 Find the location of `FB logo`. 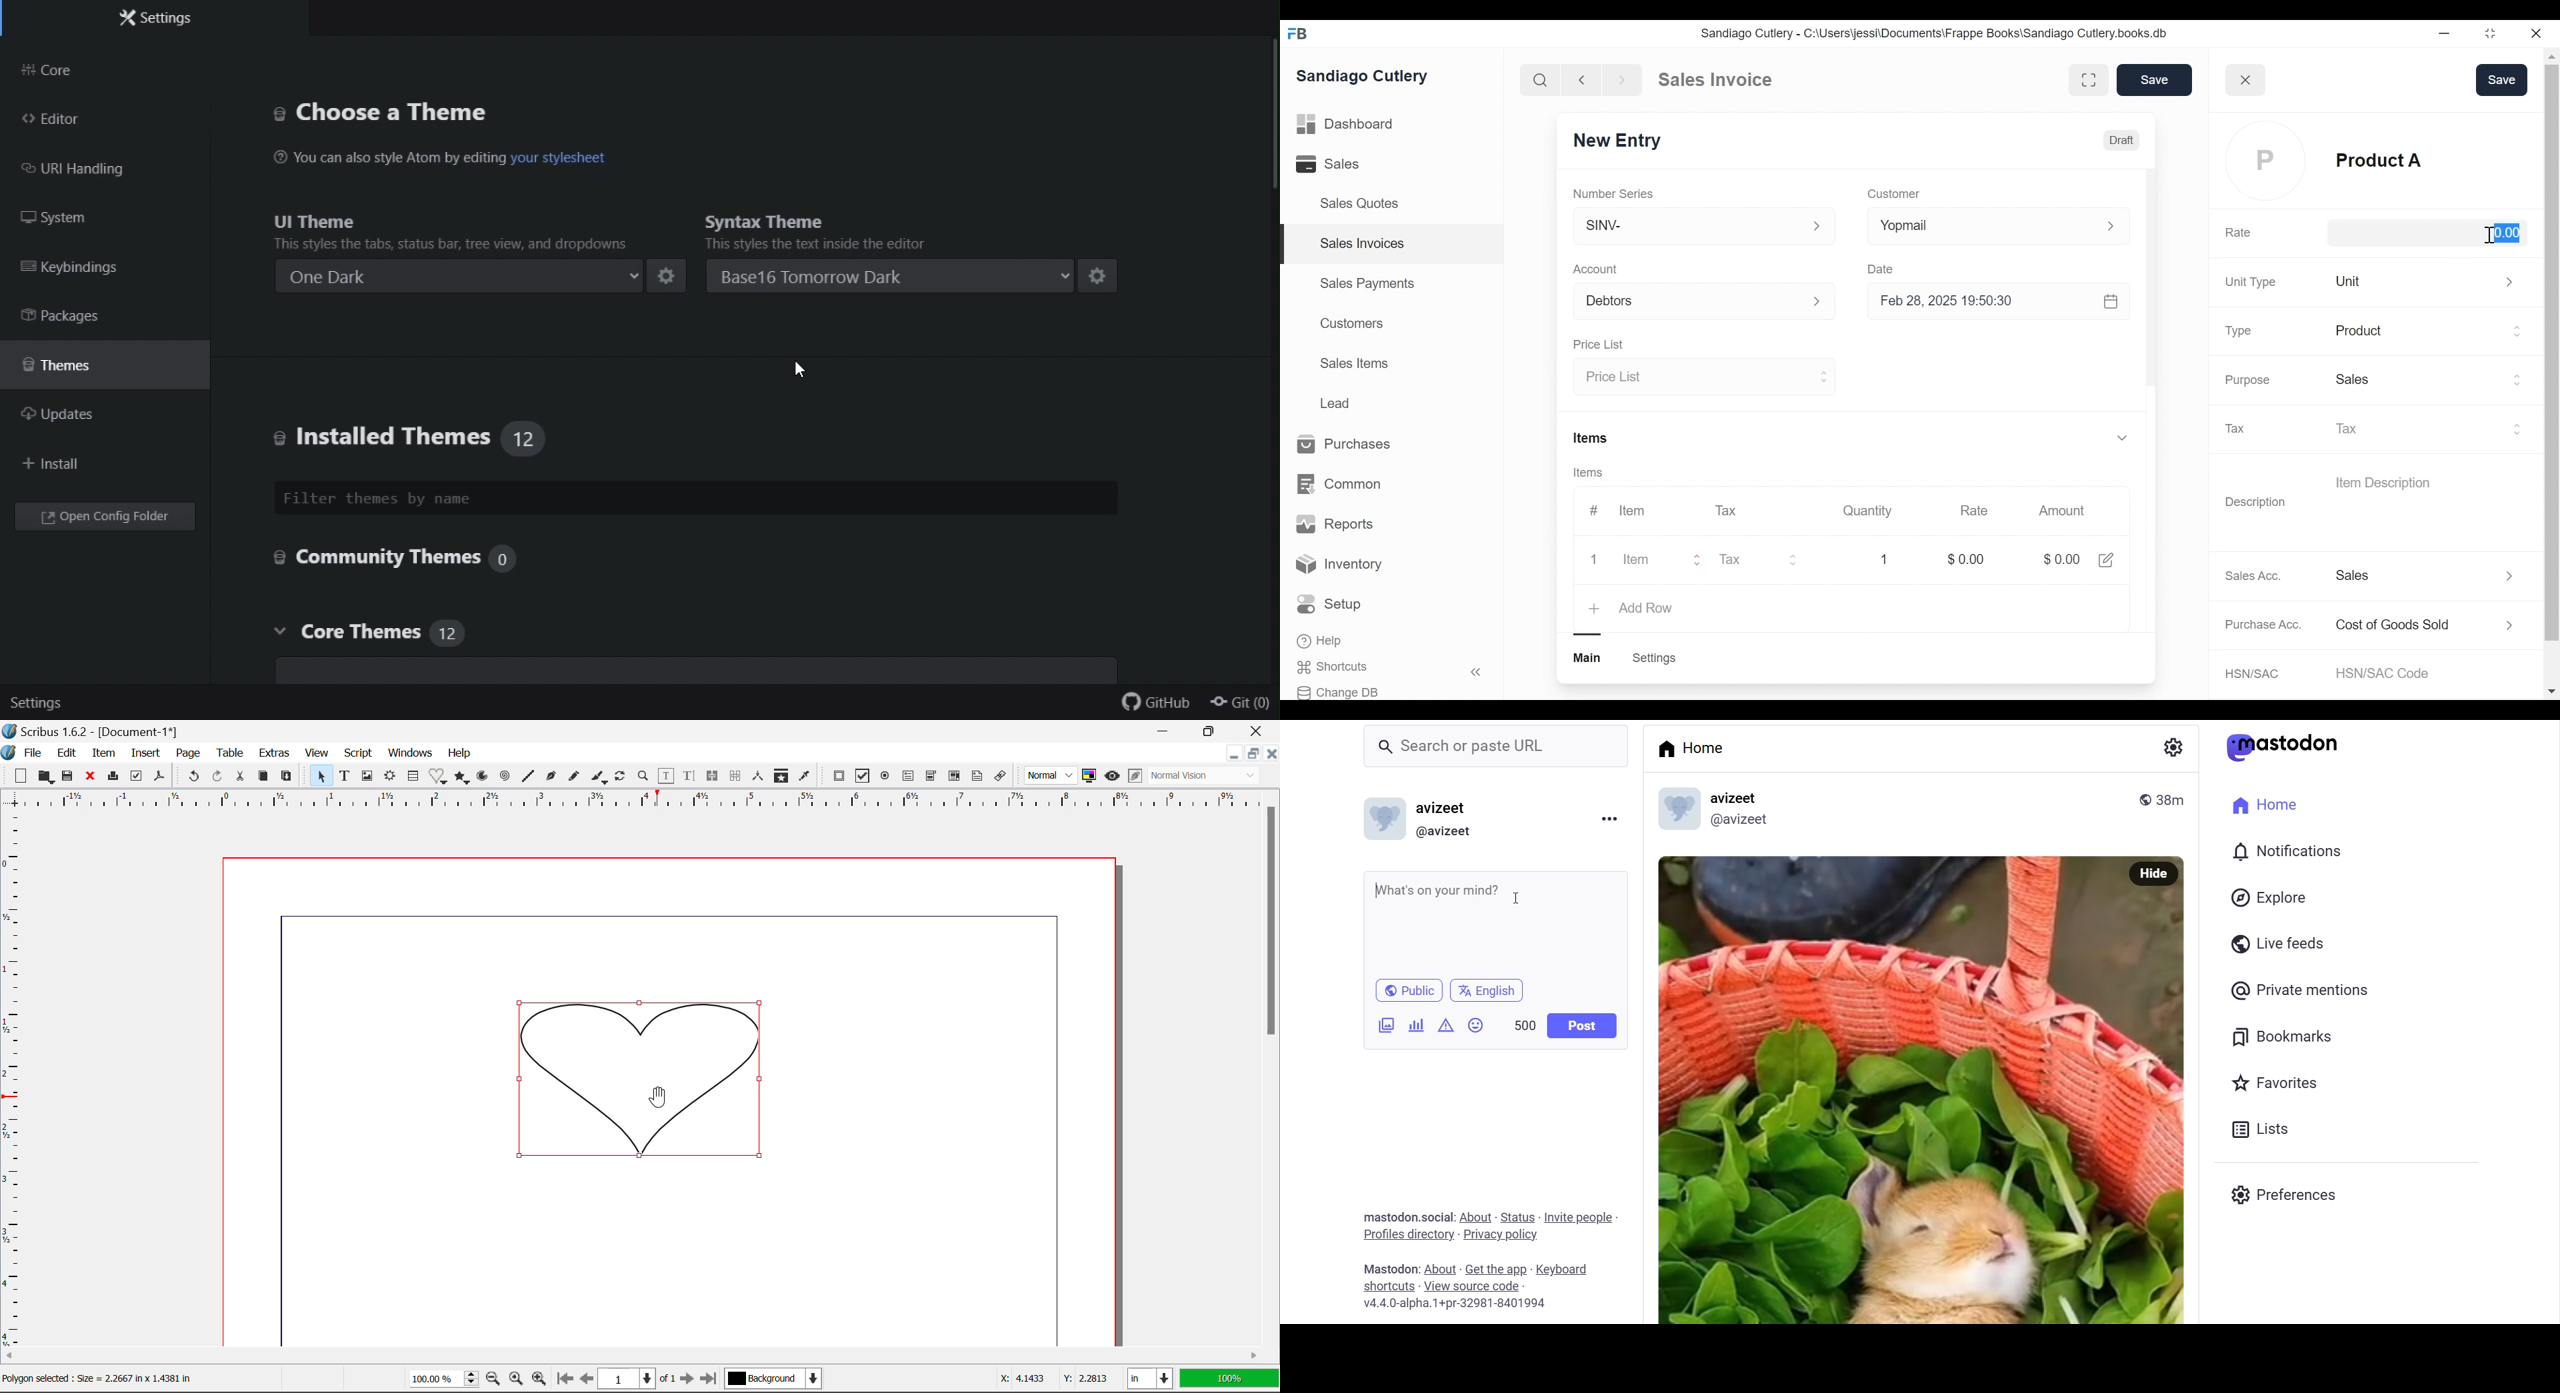

FB logo is located at coordinates (1298, 33).